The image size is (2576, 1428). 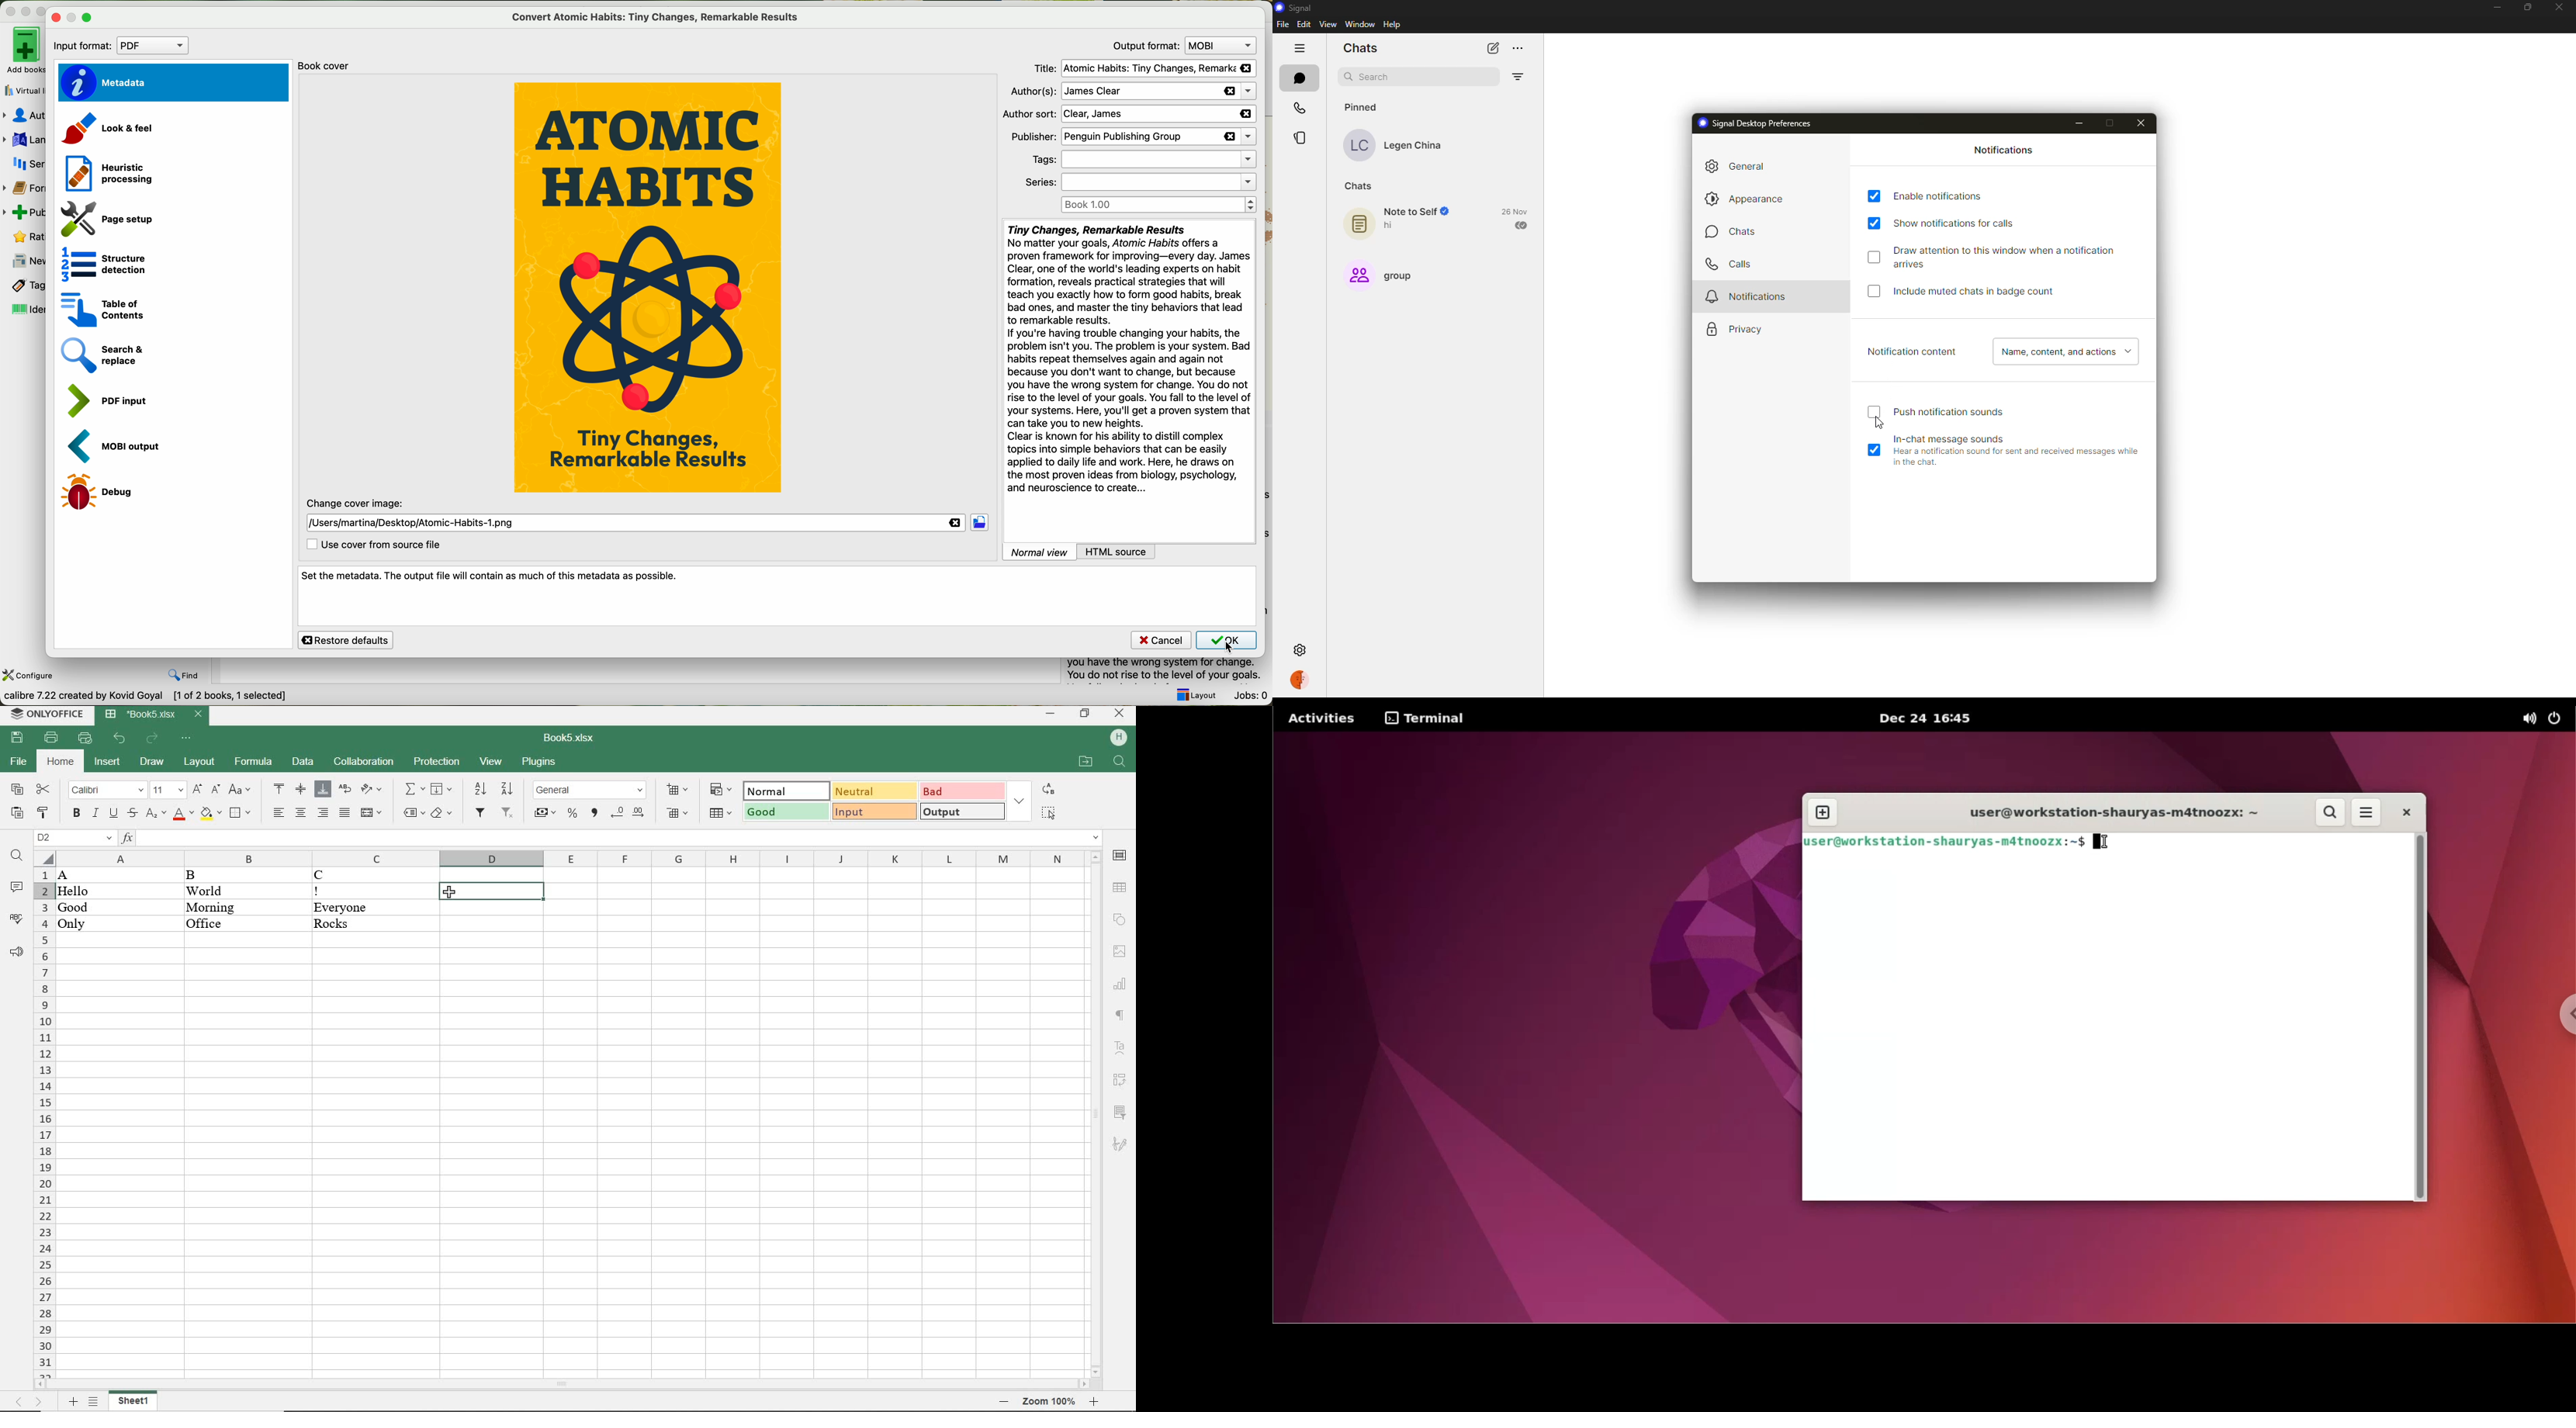 I want to click on add sheet, so click(x=72, y=1401).